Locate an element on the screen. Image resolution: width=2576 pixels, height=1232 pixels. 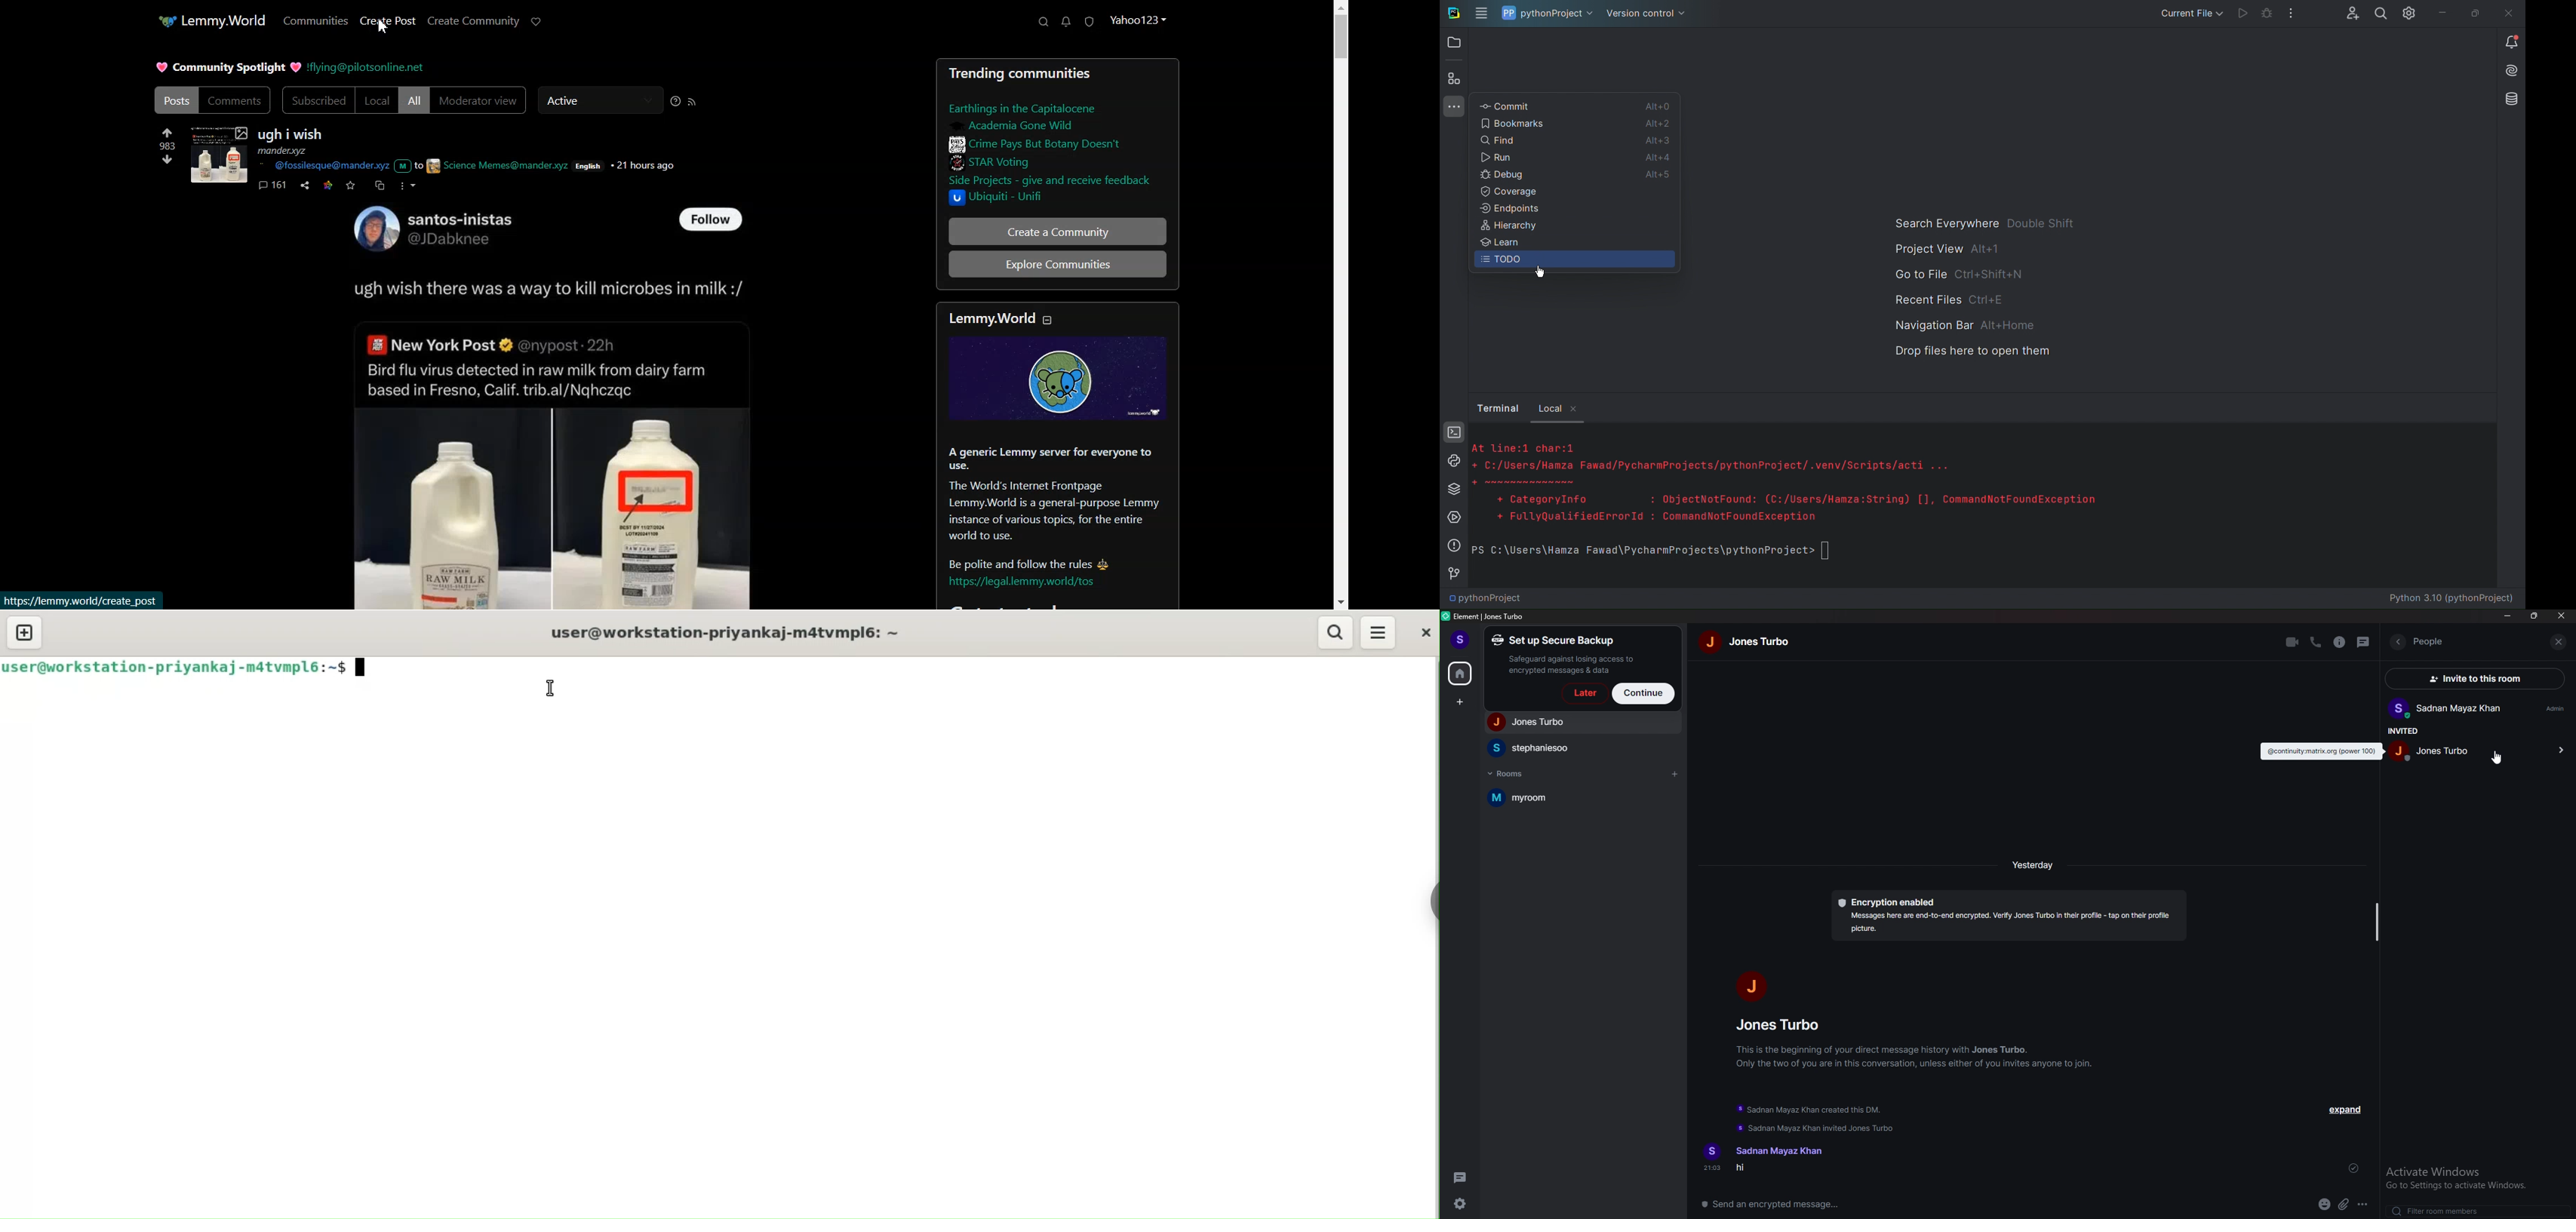
profile is located at coordinates (1462, 640).